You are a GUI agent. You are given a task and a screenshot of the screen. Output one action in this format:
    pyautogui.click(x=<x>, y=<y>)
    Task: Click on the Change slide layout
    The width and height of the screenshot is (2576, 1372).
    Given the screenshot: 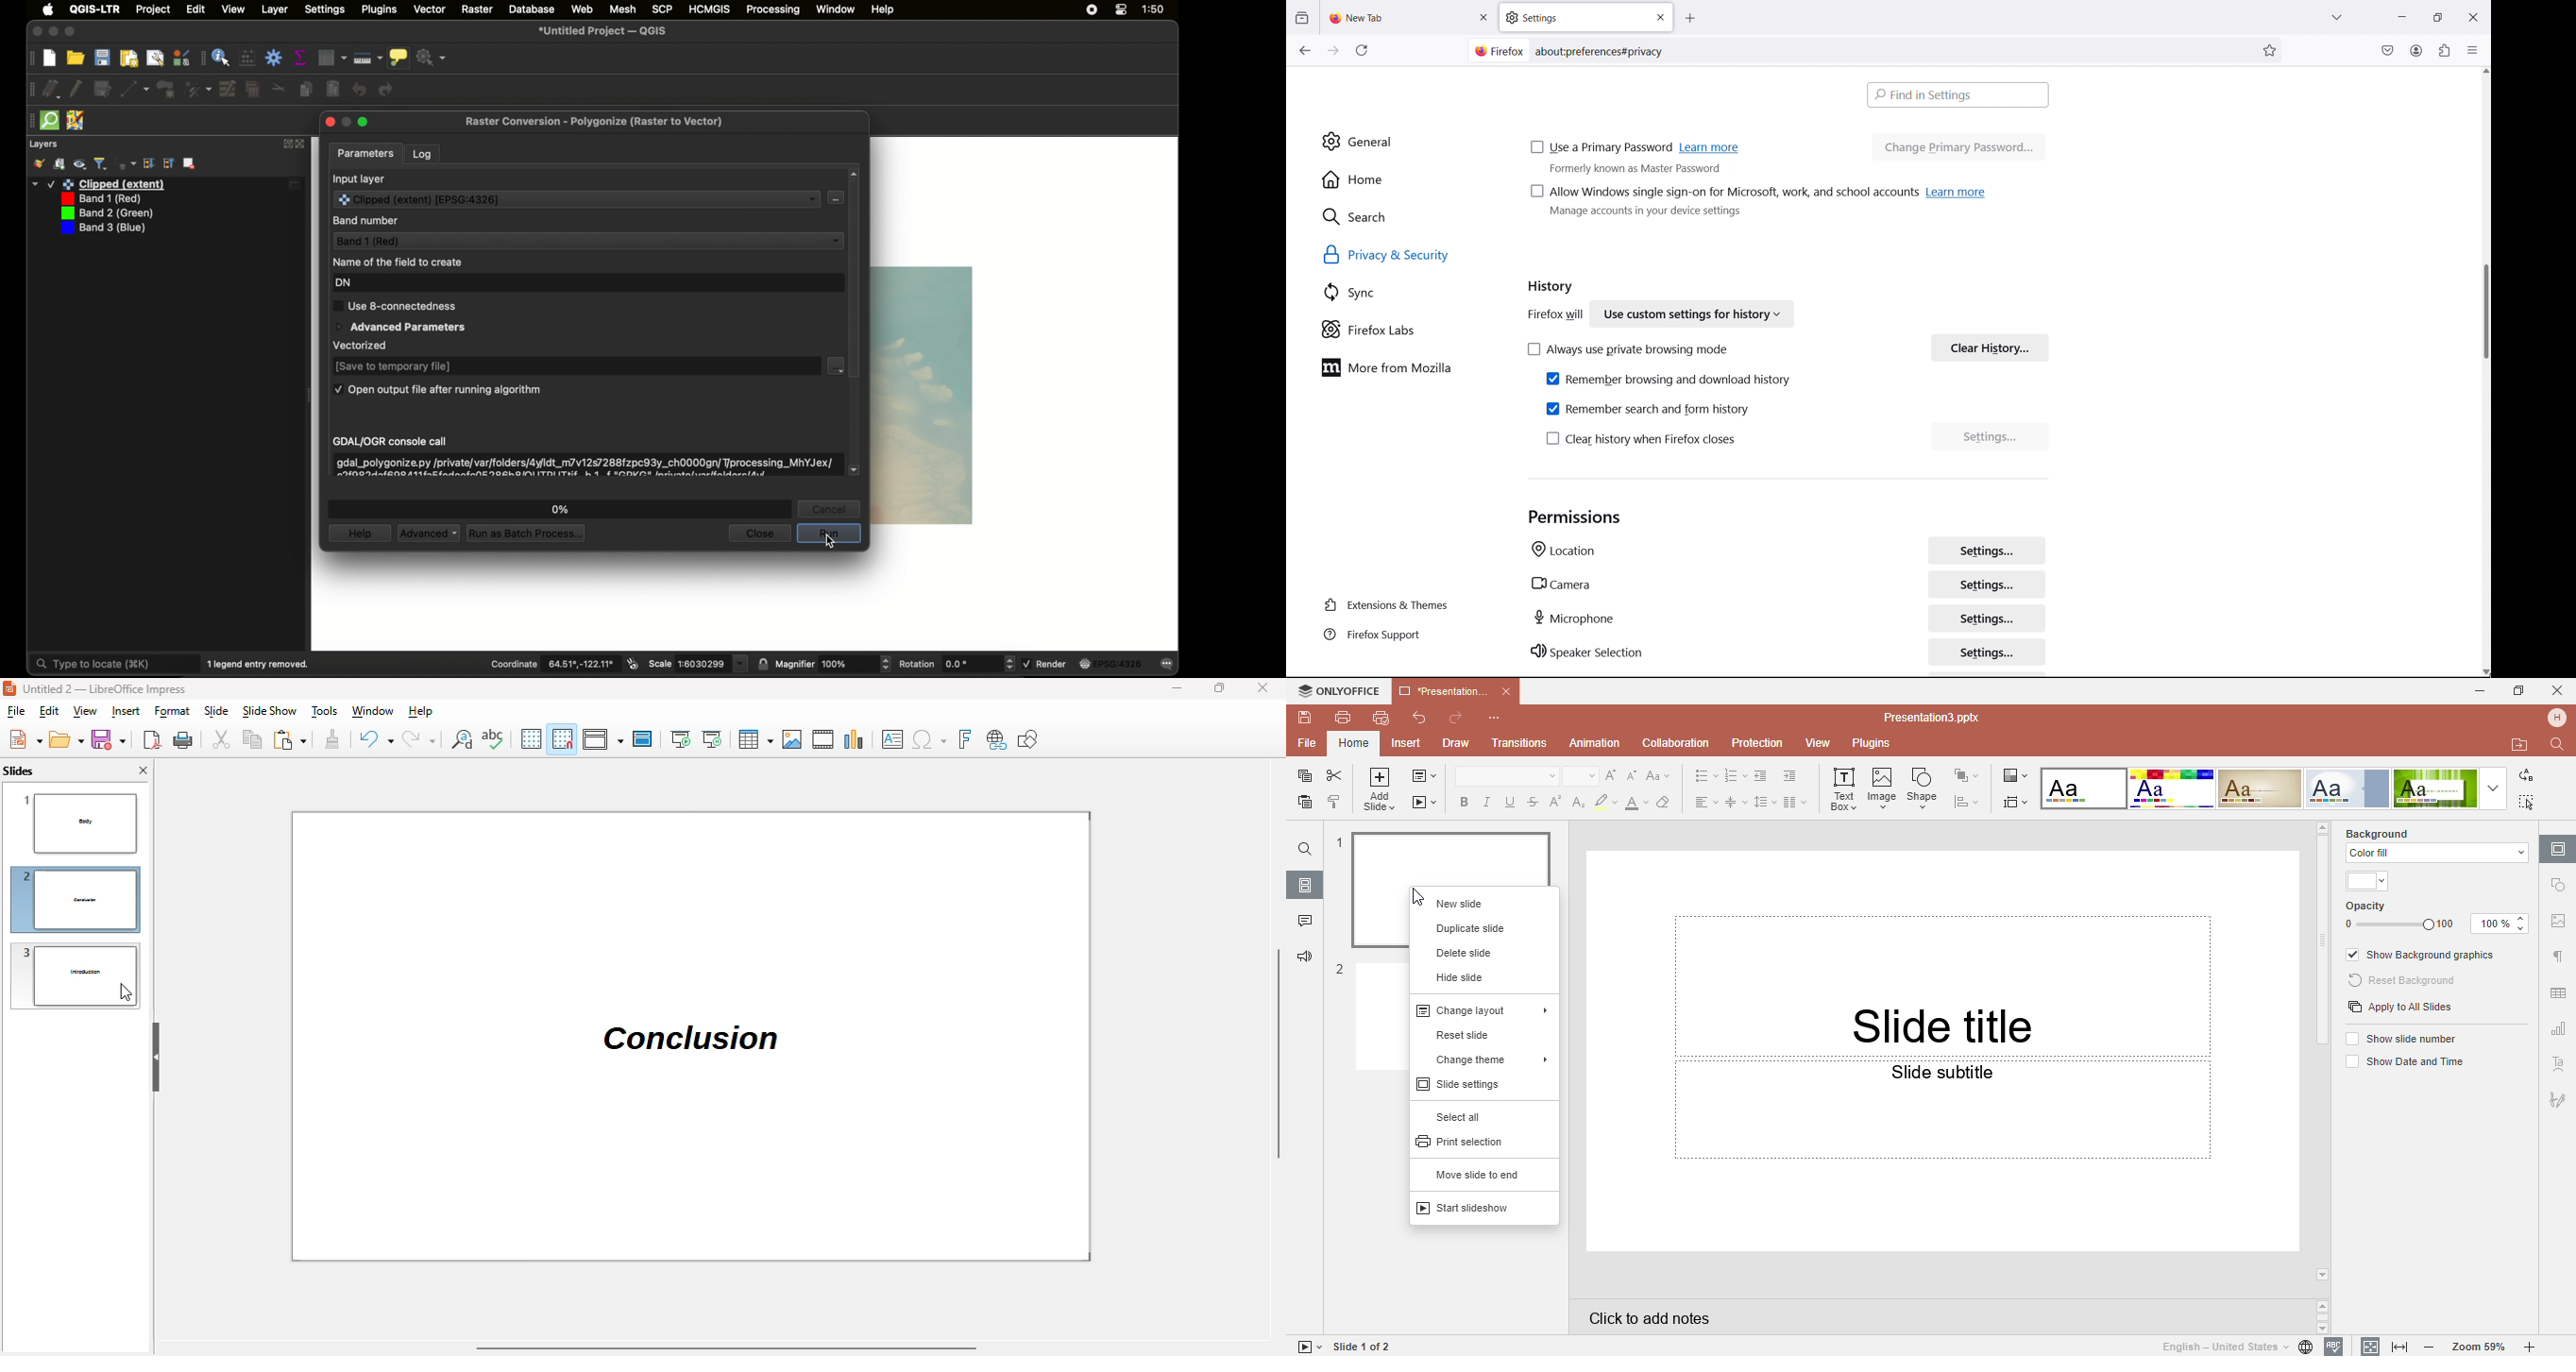 What is the action you would take?
    pyautogui.click(x=1424, y=778)
    